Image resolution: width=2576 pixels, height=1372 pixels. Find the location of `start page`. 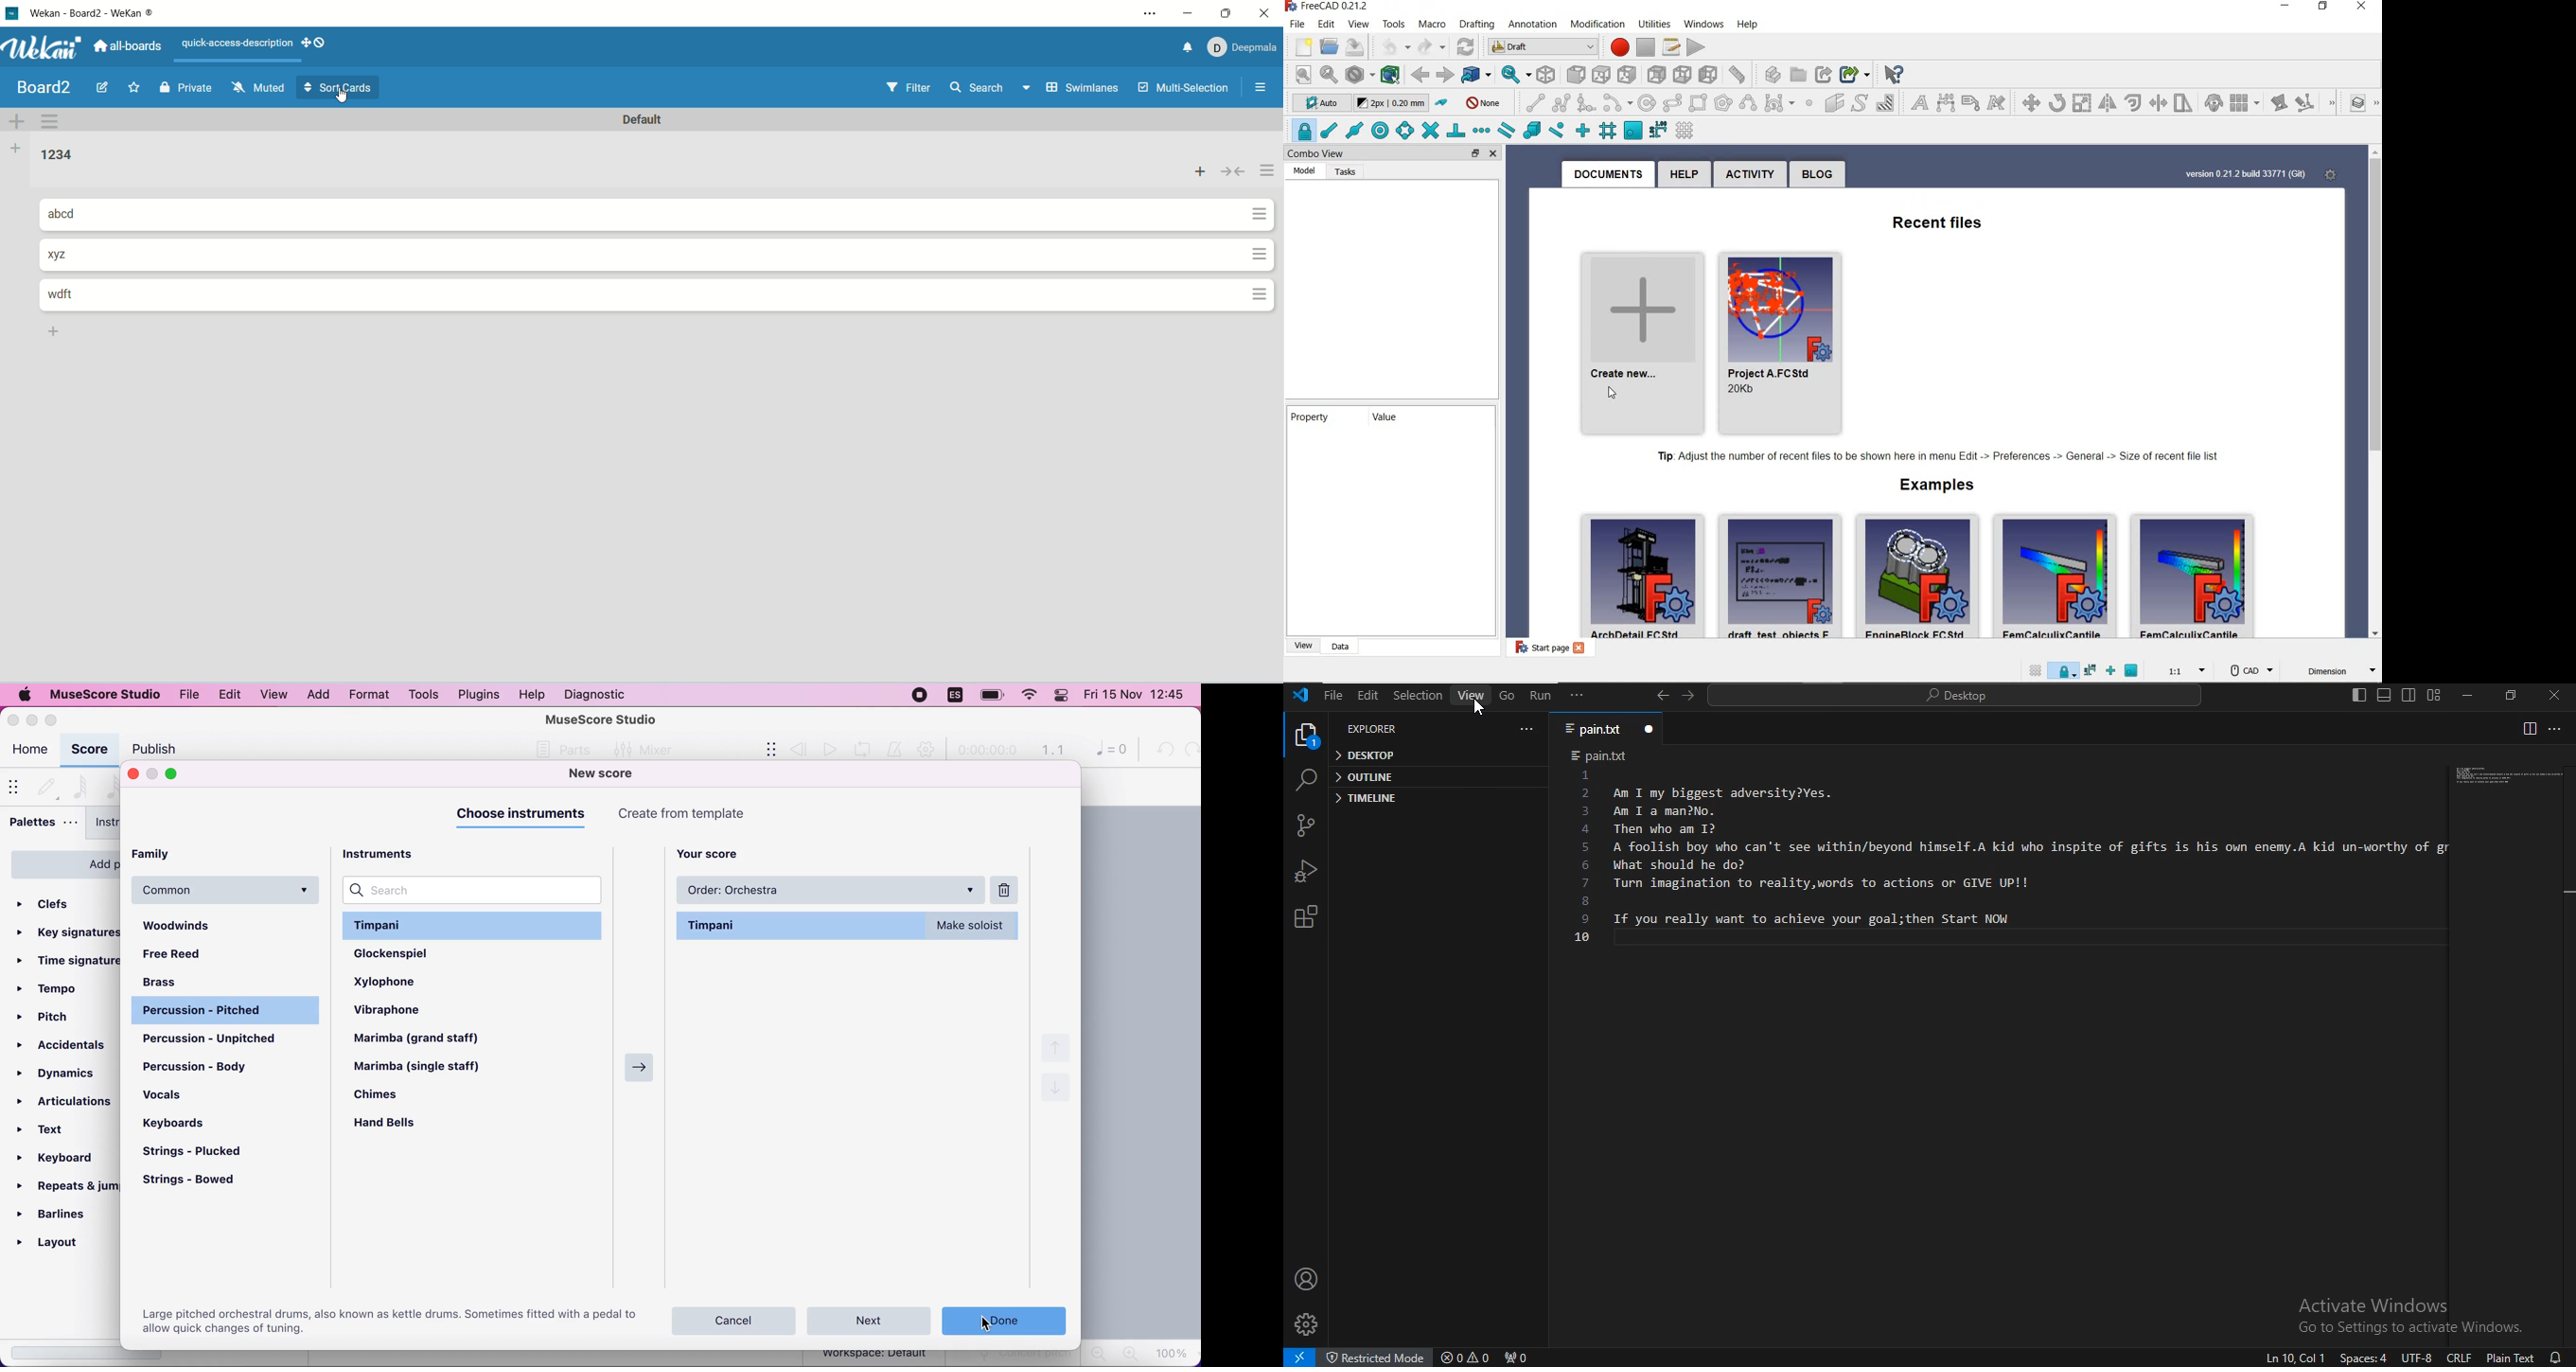

start page is located at coordinates (1543, 649).